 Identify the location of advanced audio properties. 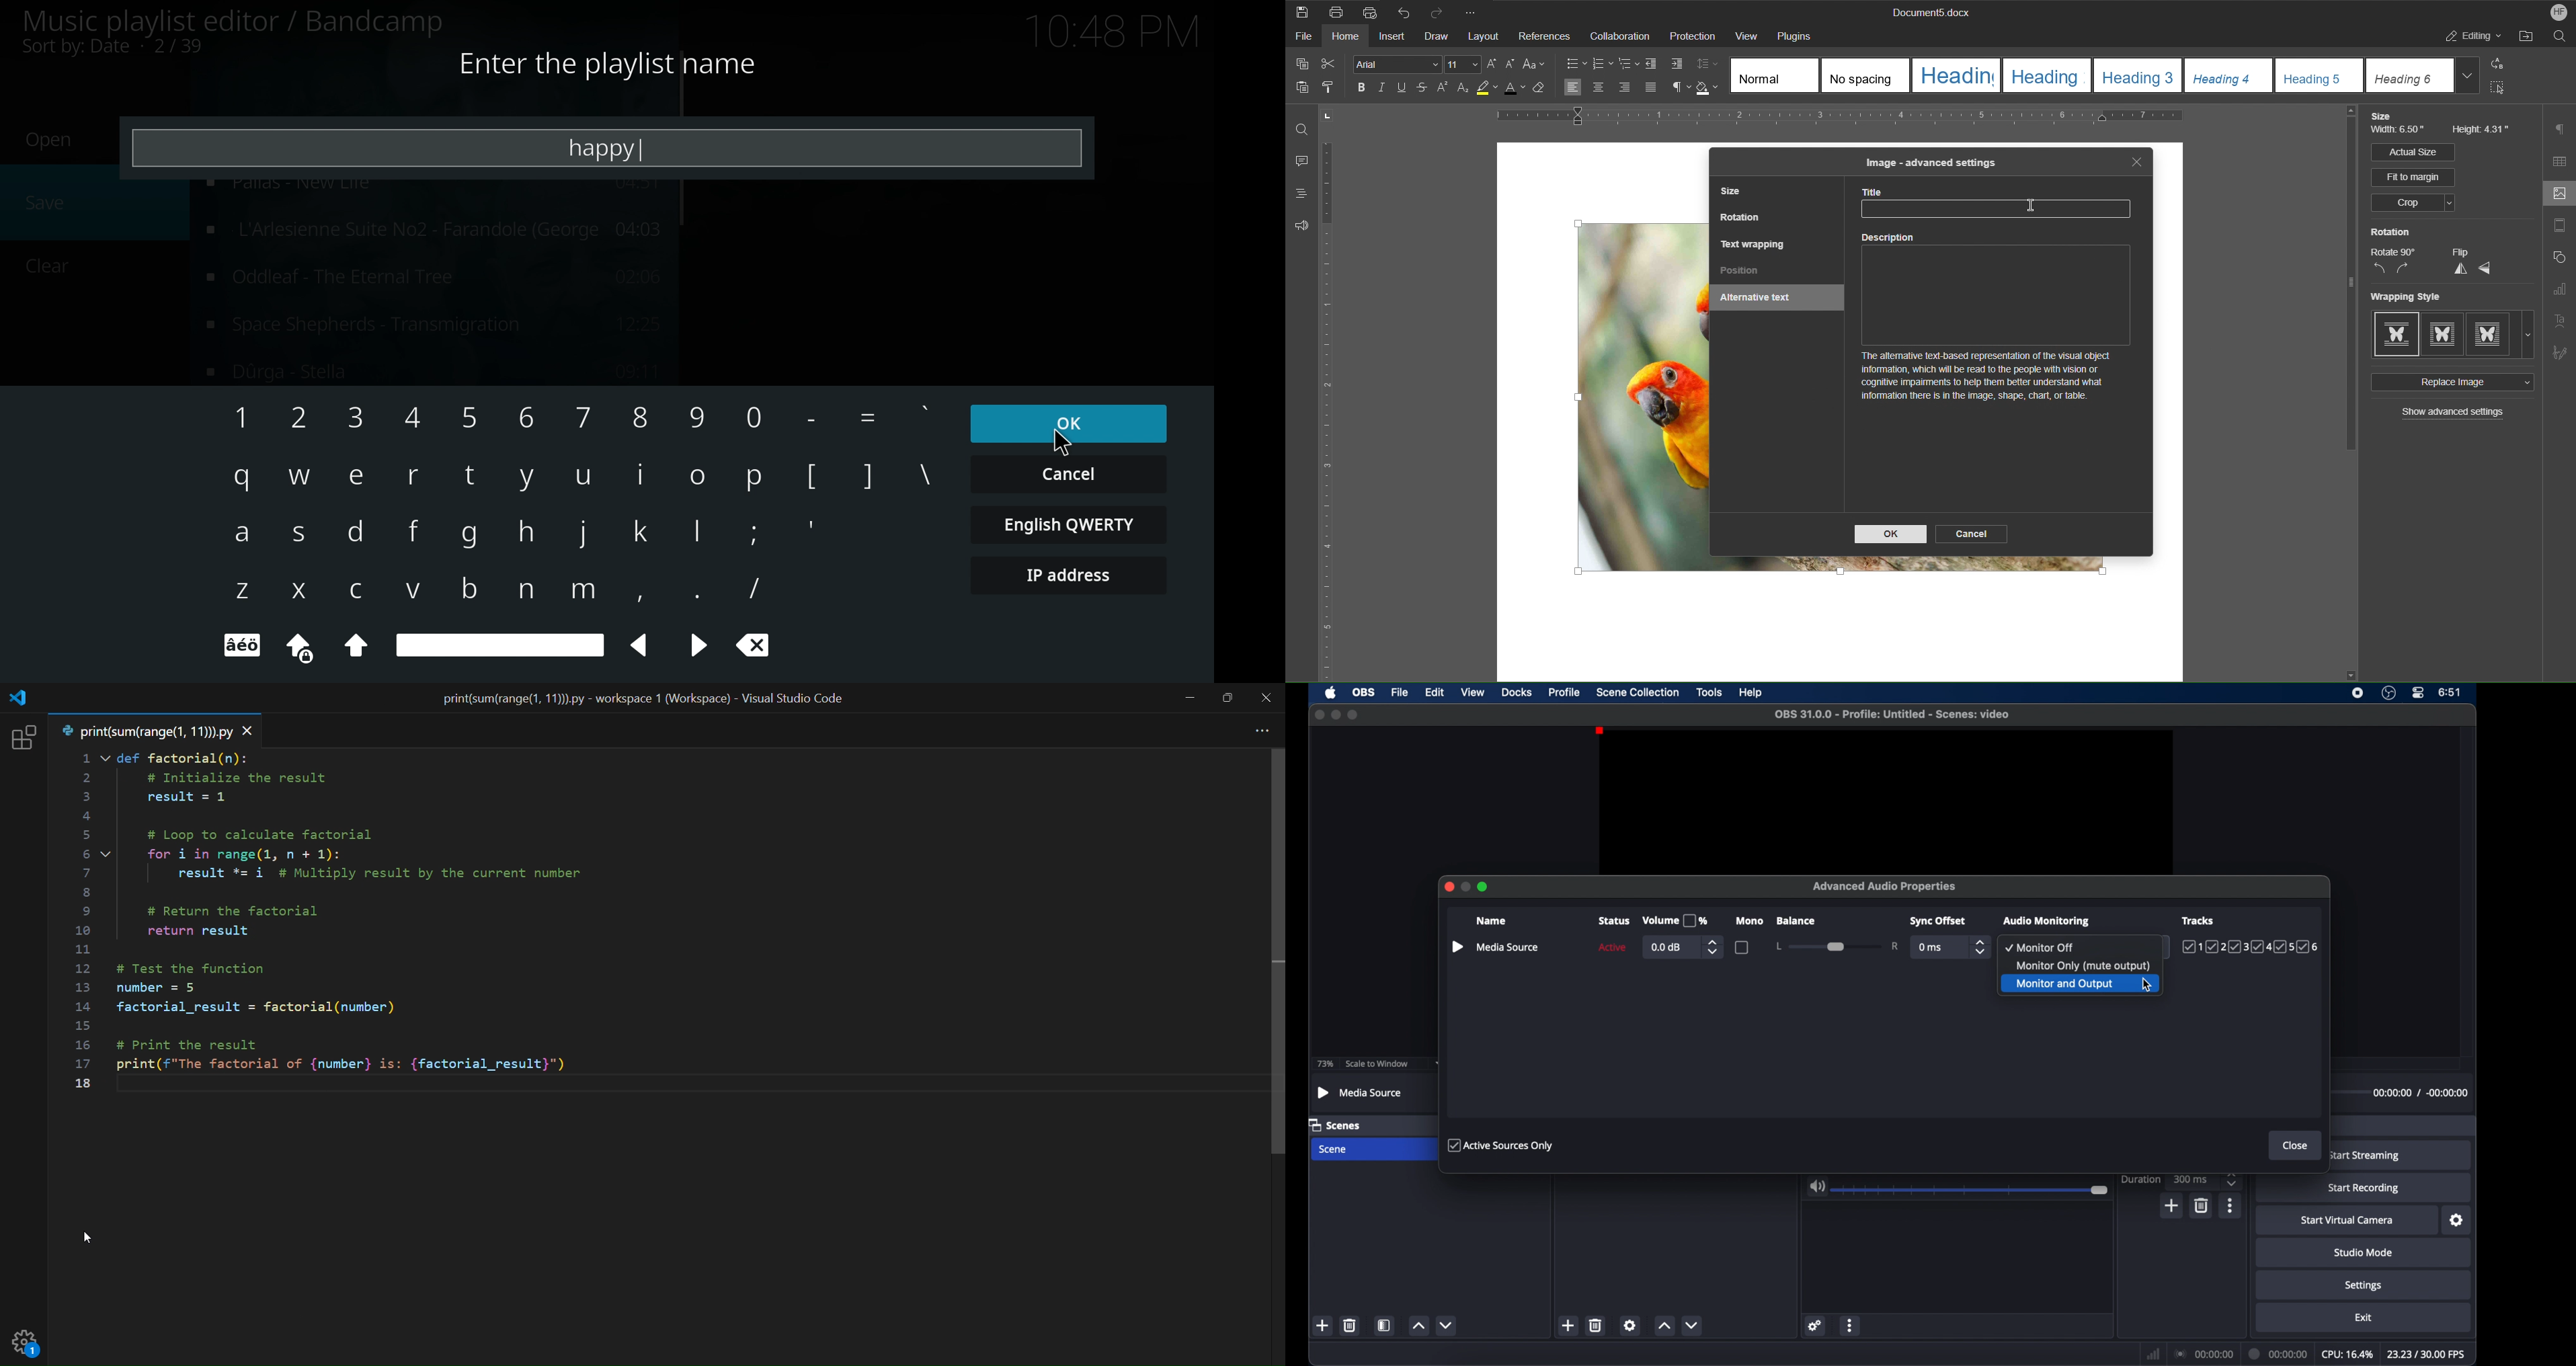
(1885, 885).